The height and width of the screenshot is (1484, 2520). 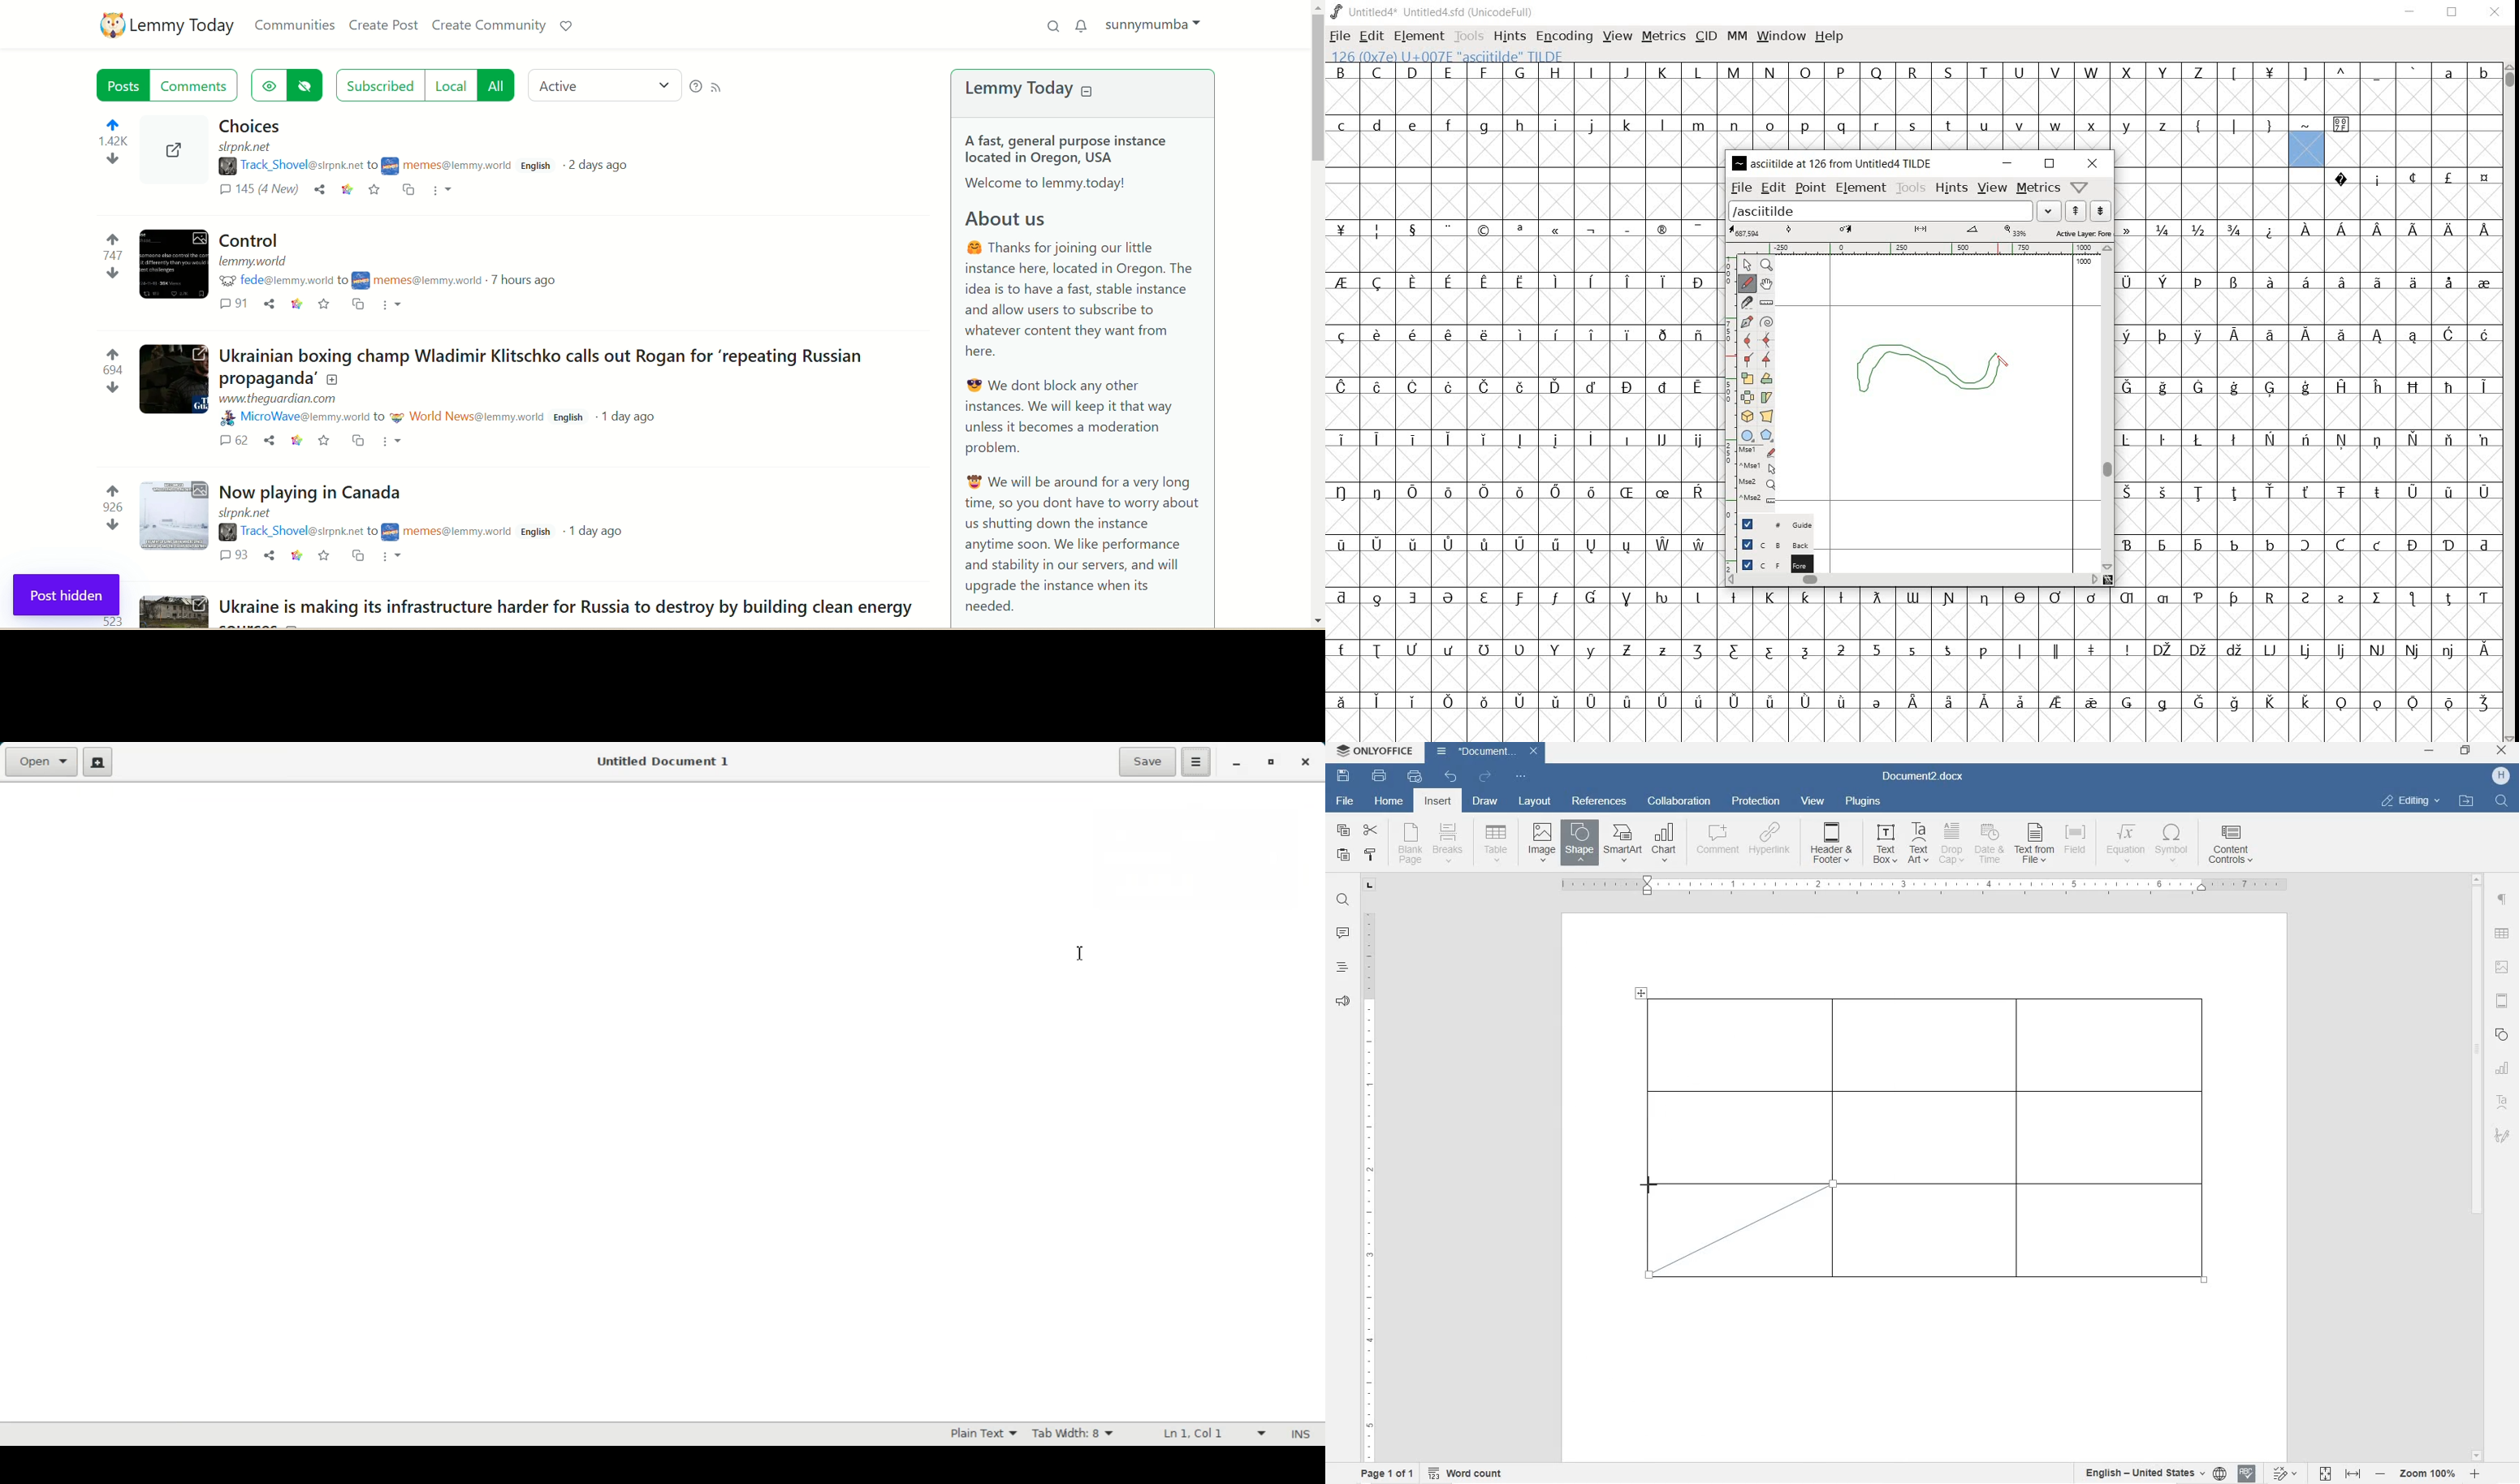 I want to click on HELP, so click(x=1829, y=36).